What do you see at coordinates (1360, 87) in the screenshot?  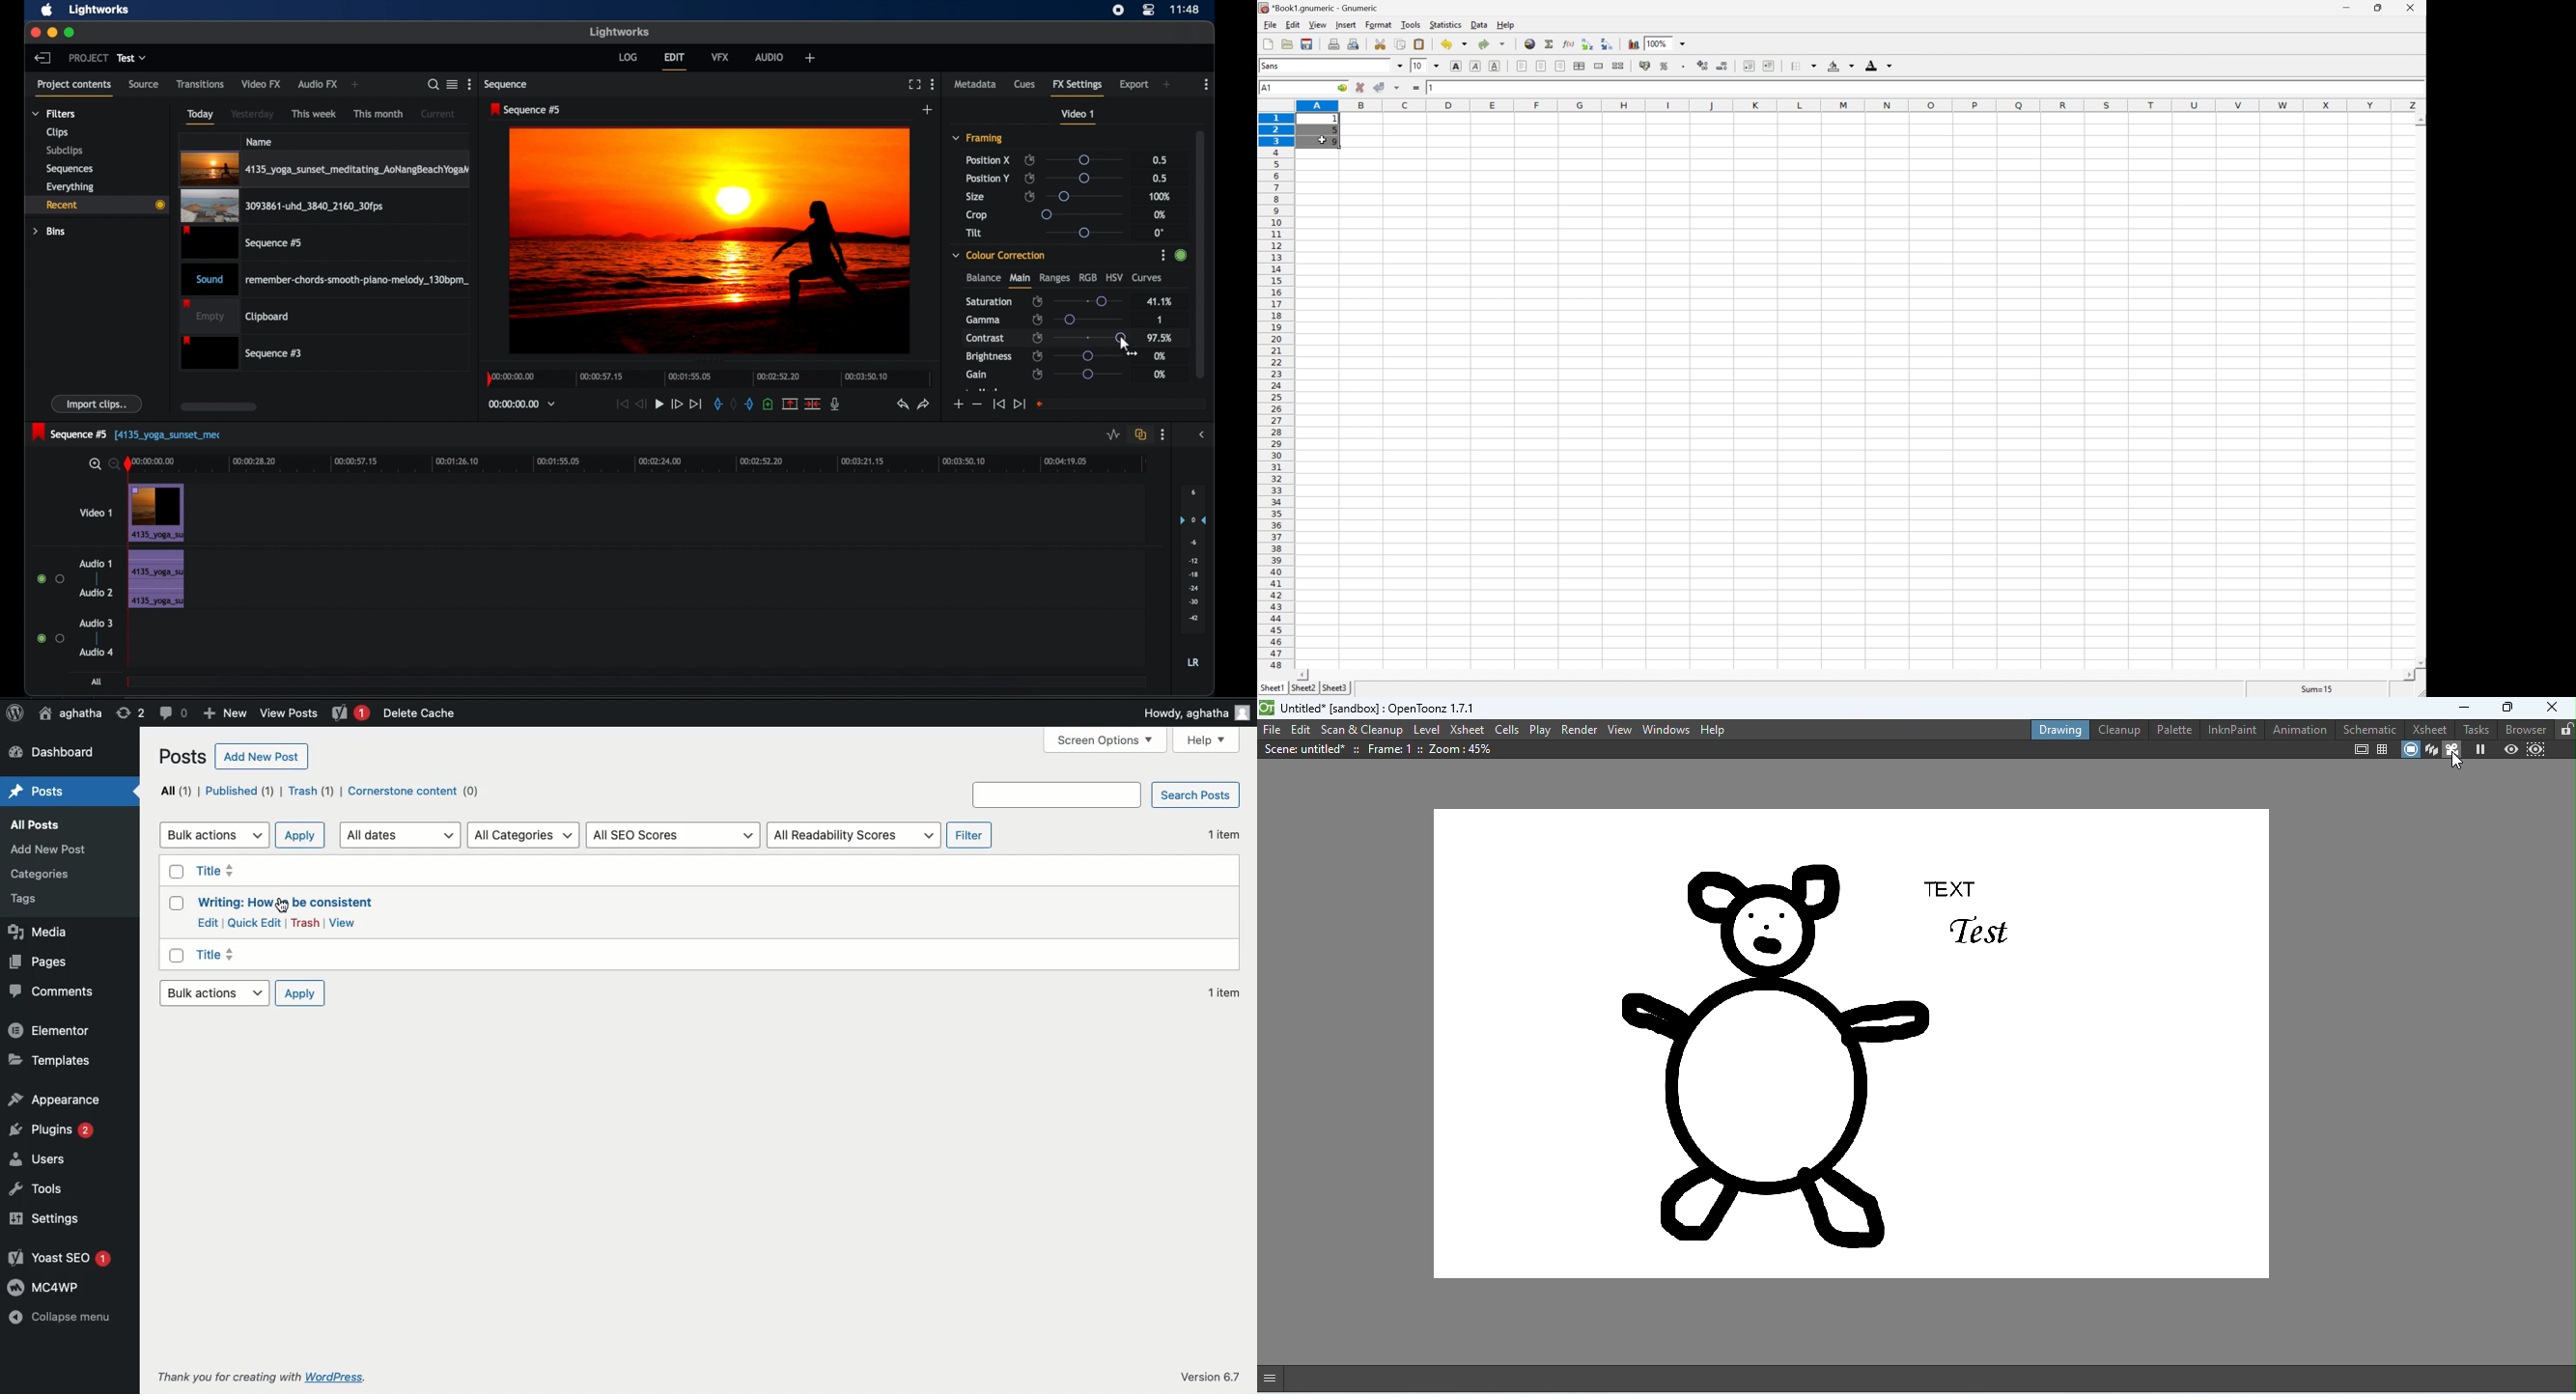 I see `cancel changes` at bounding box center [1360, 87].